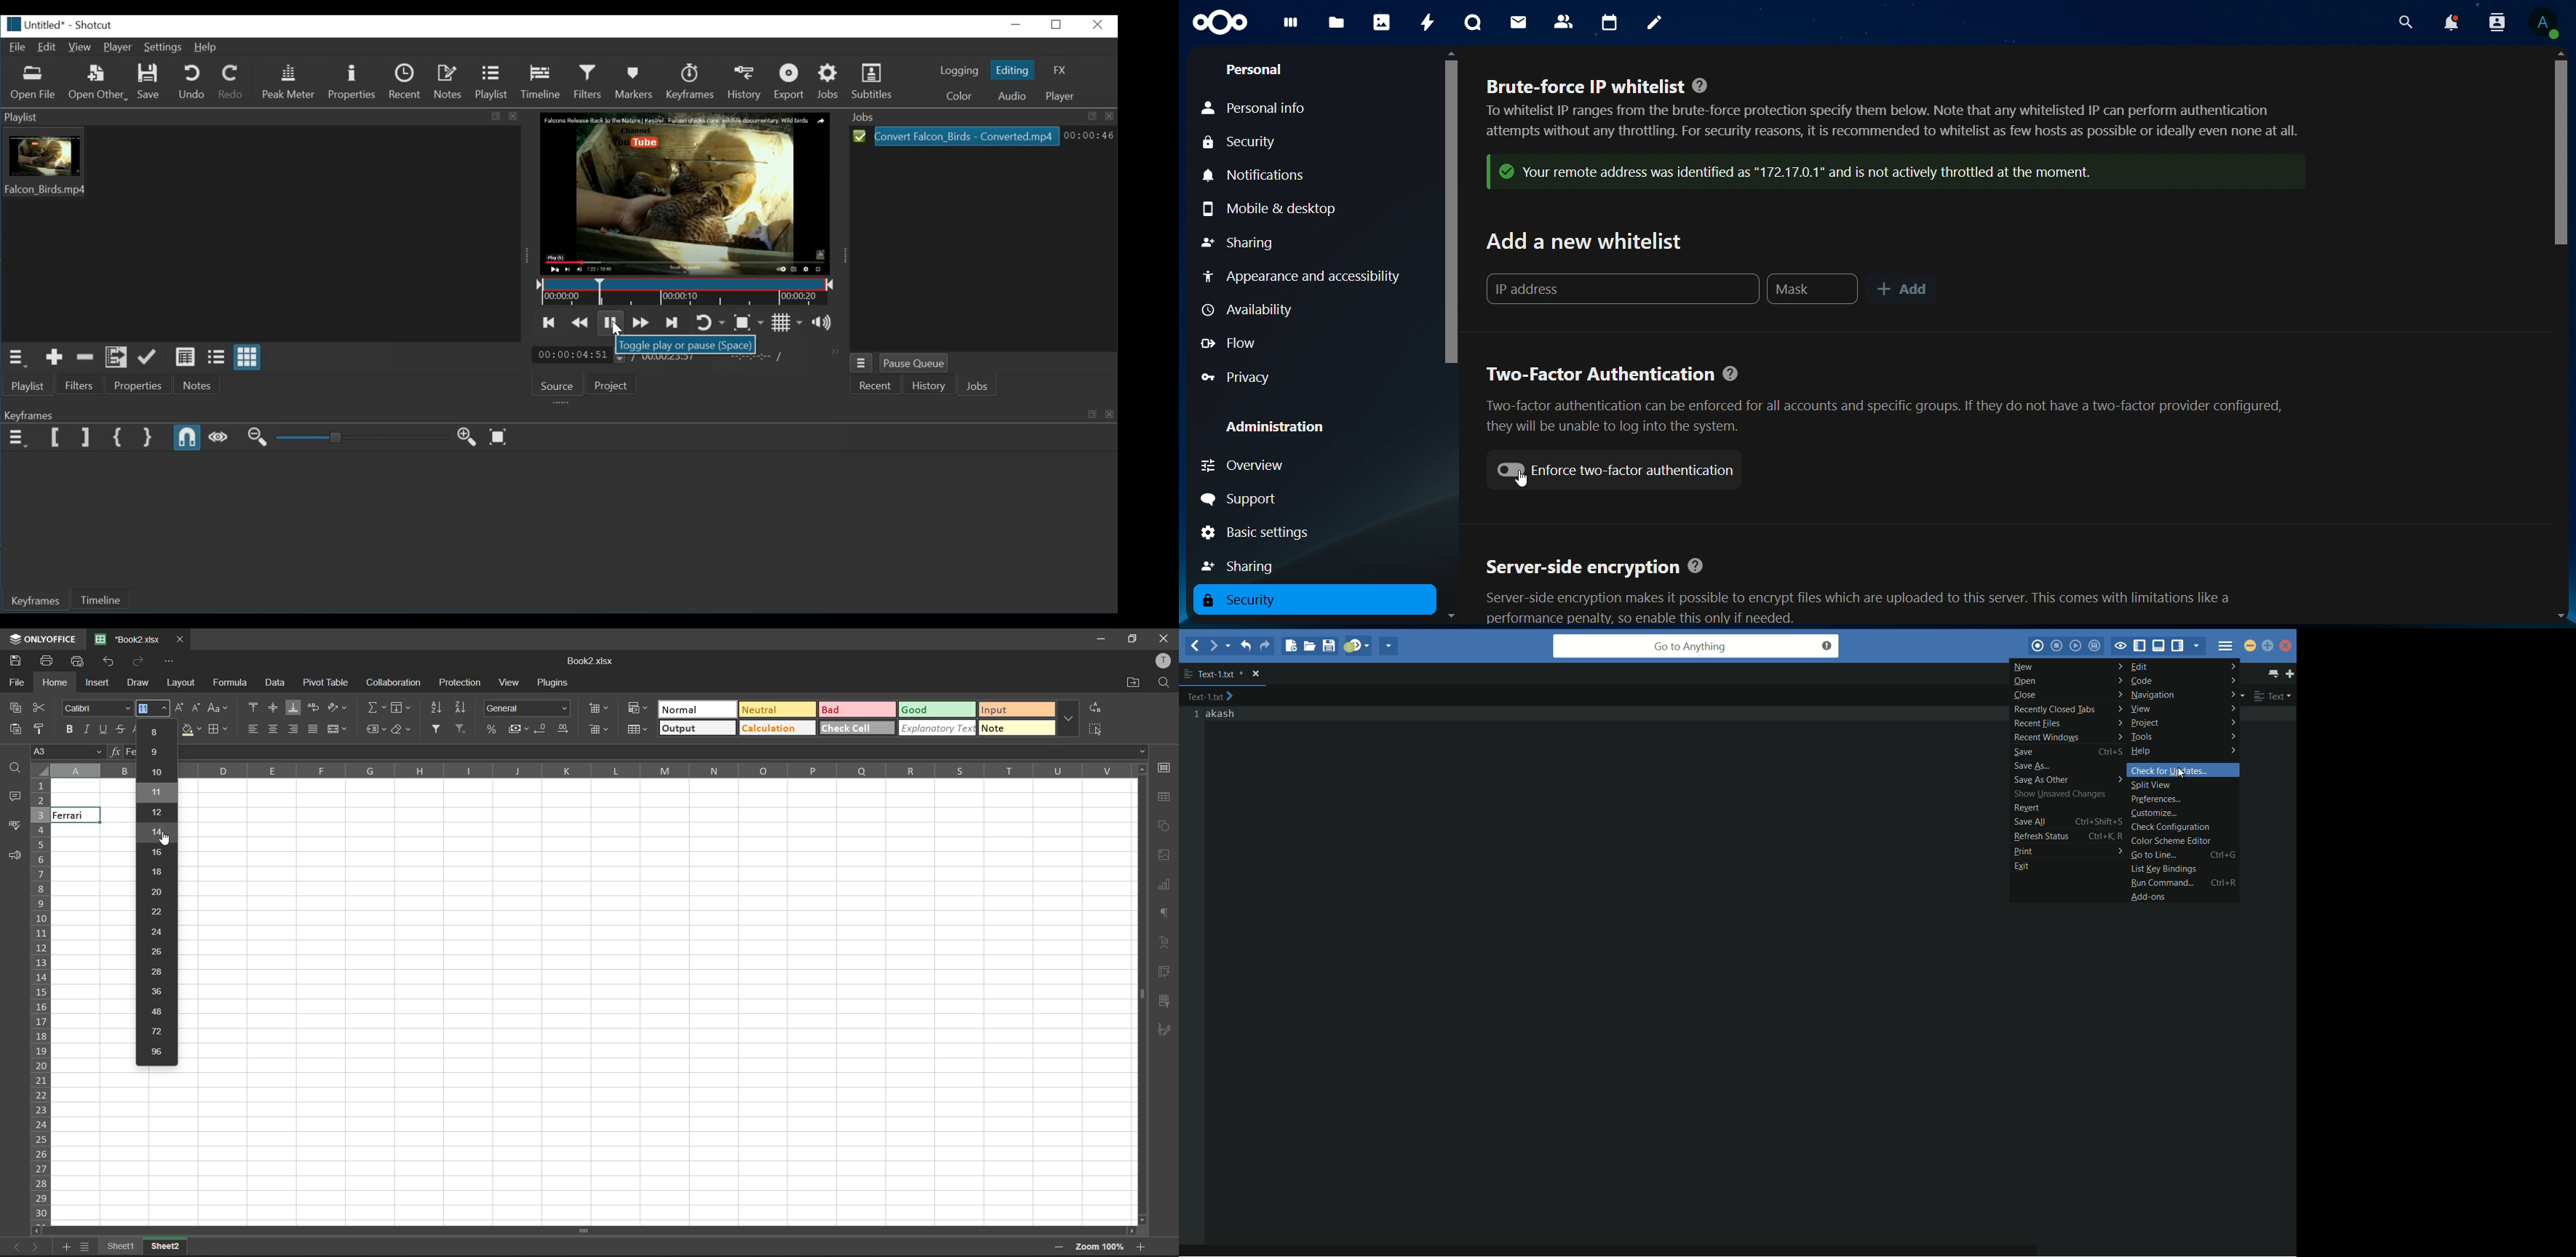 This screenshot has width=2576, height=1260. Describe the element at coordinates (159, 772) in the screenshot. I see `10` at that location.